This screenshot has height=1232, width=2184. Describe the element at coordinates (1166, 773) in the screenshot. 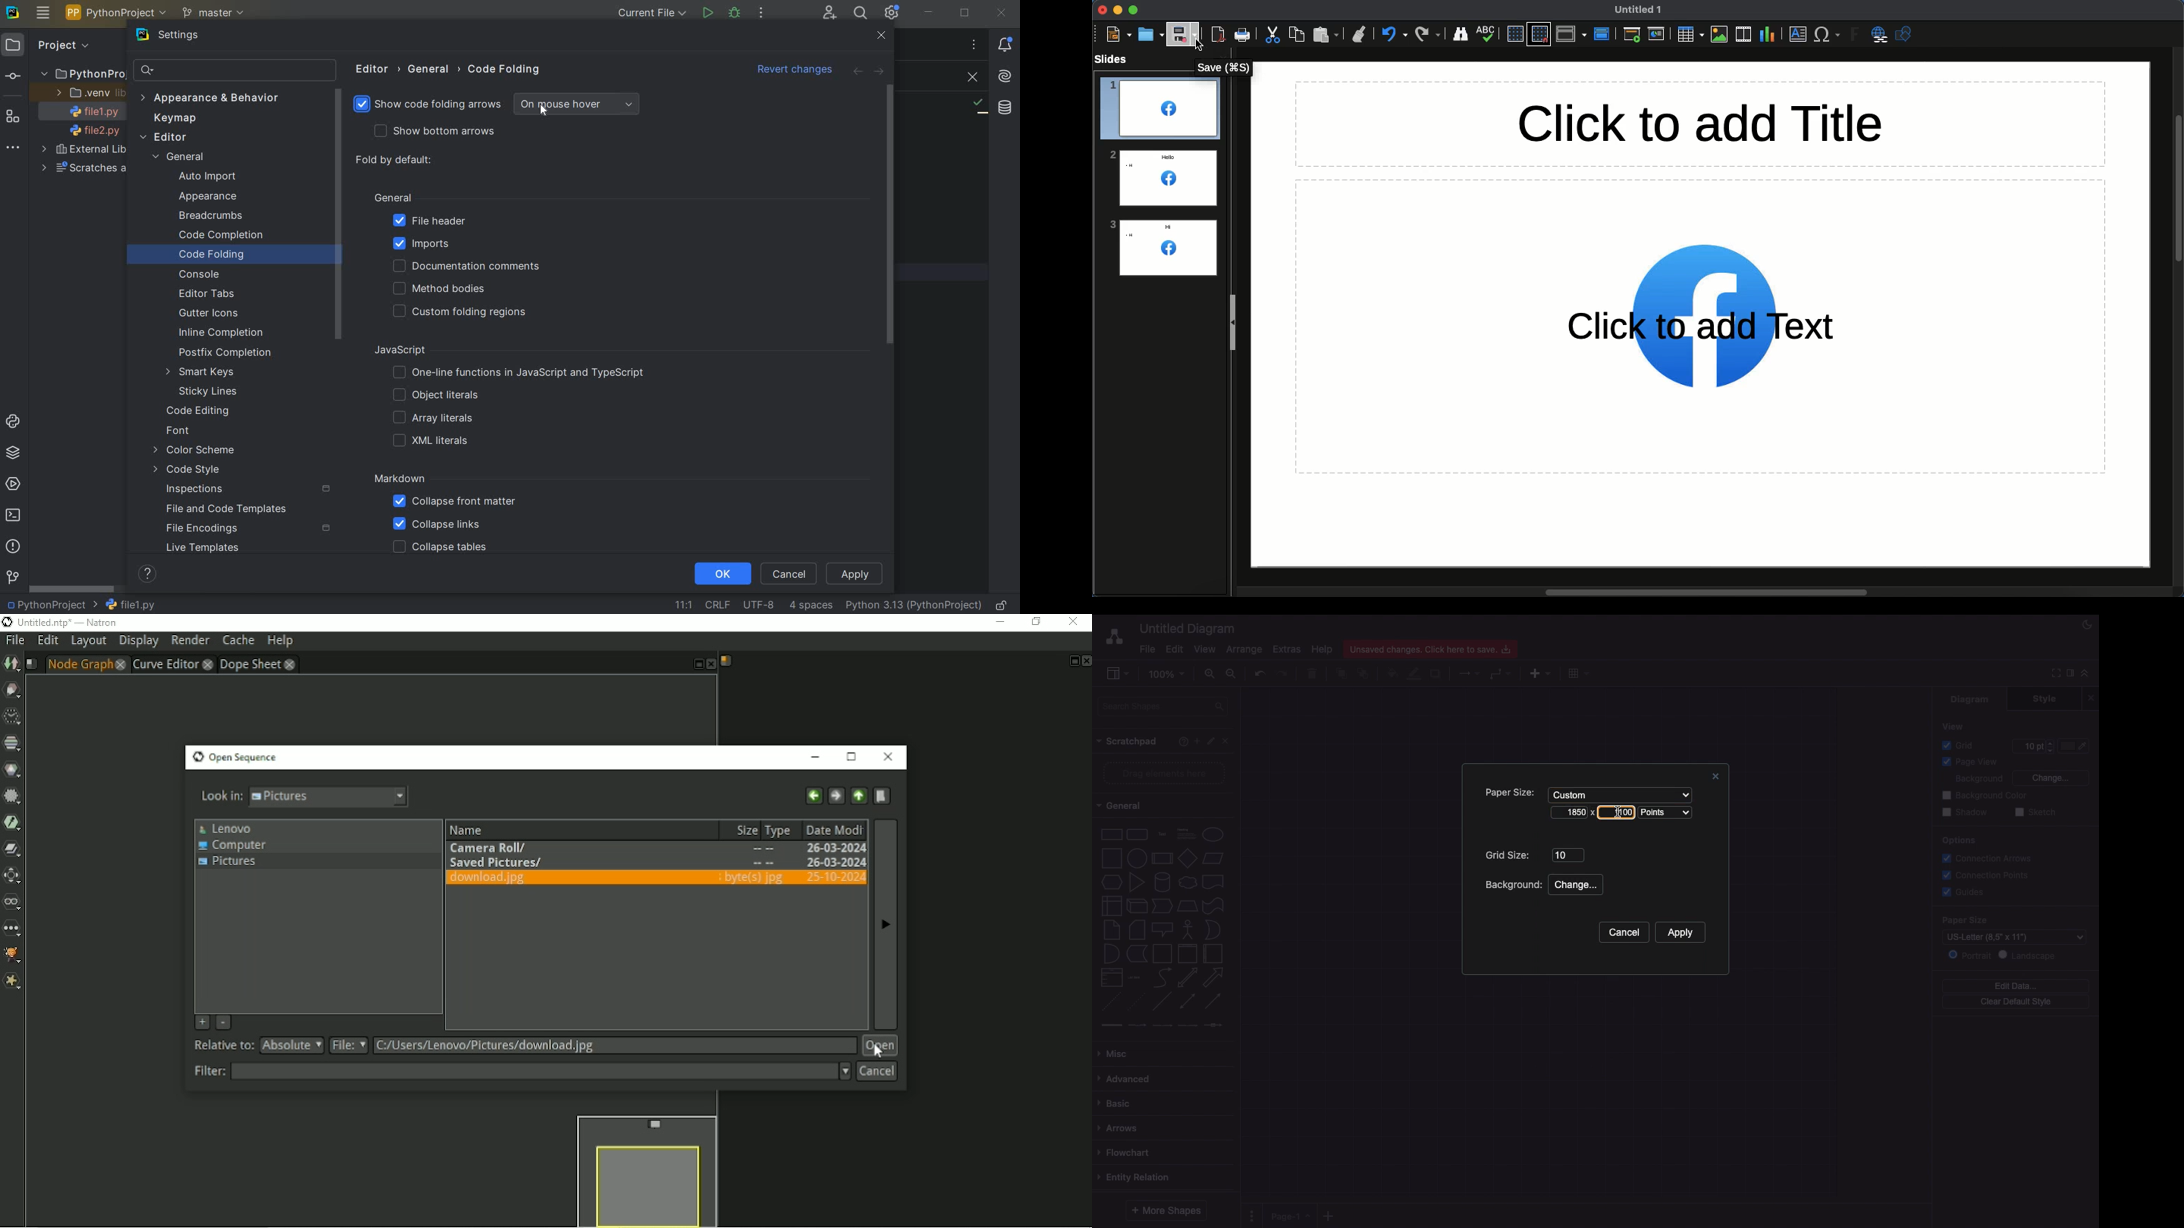

I see `Drag elements here` at that location.